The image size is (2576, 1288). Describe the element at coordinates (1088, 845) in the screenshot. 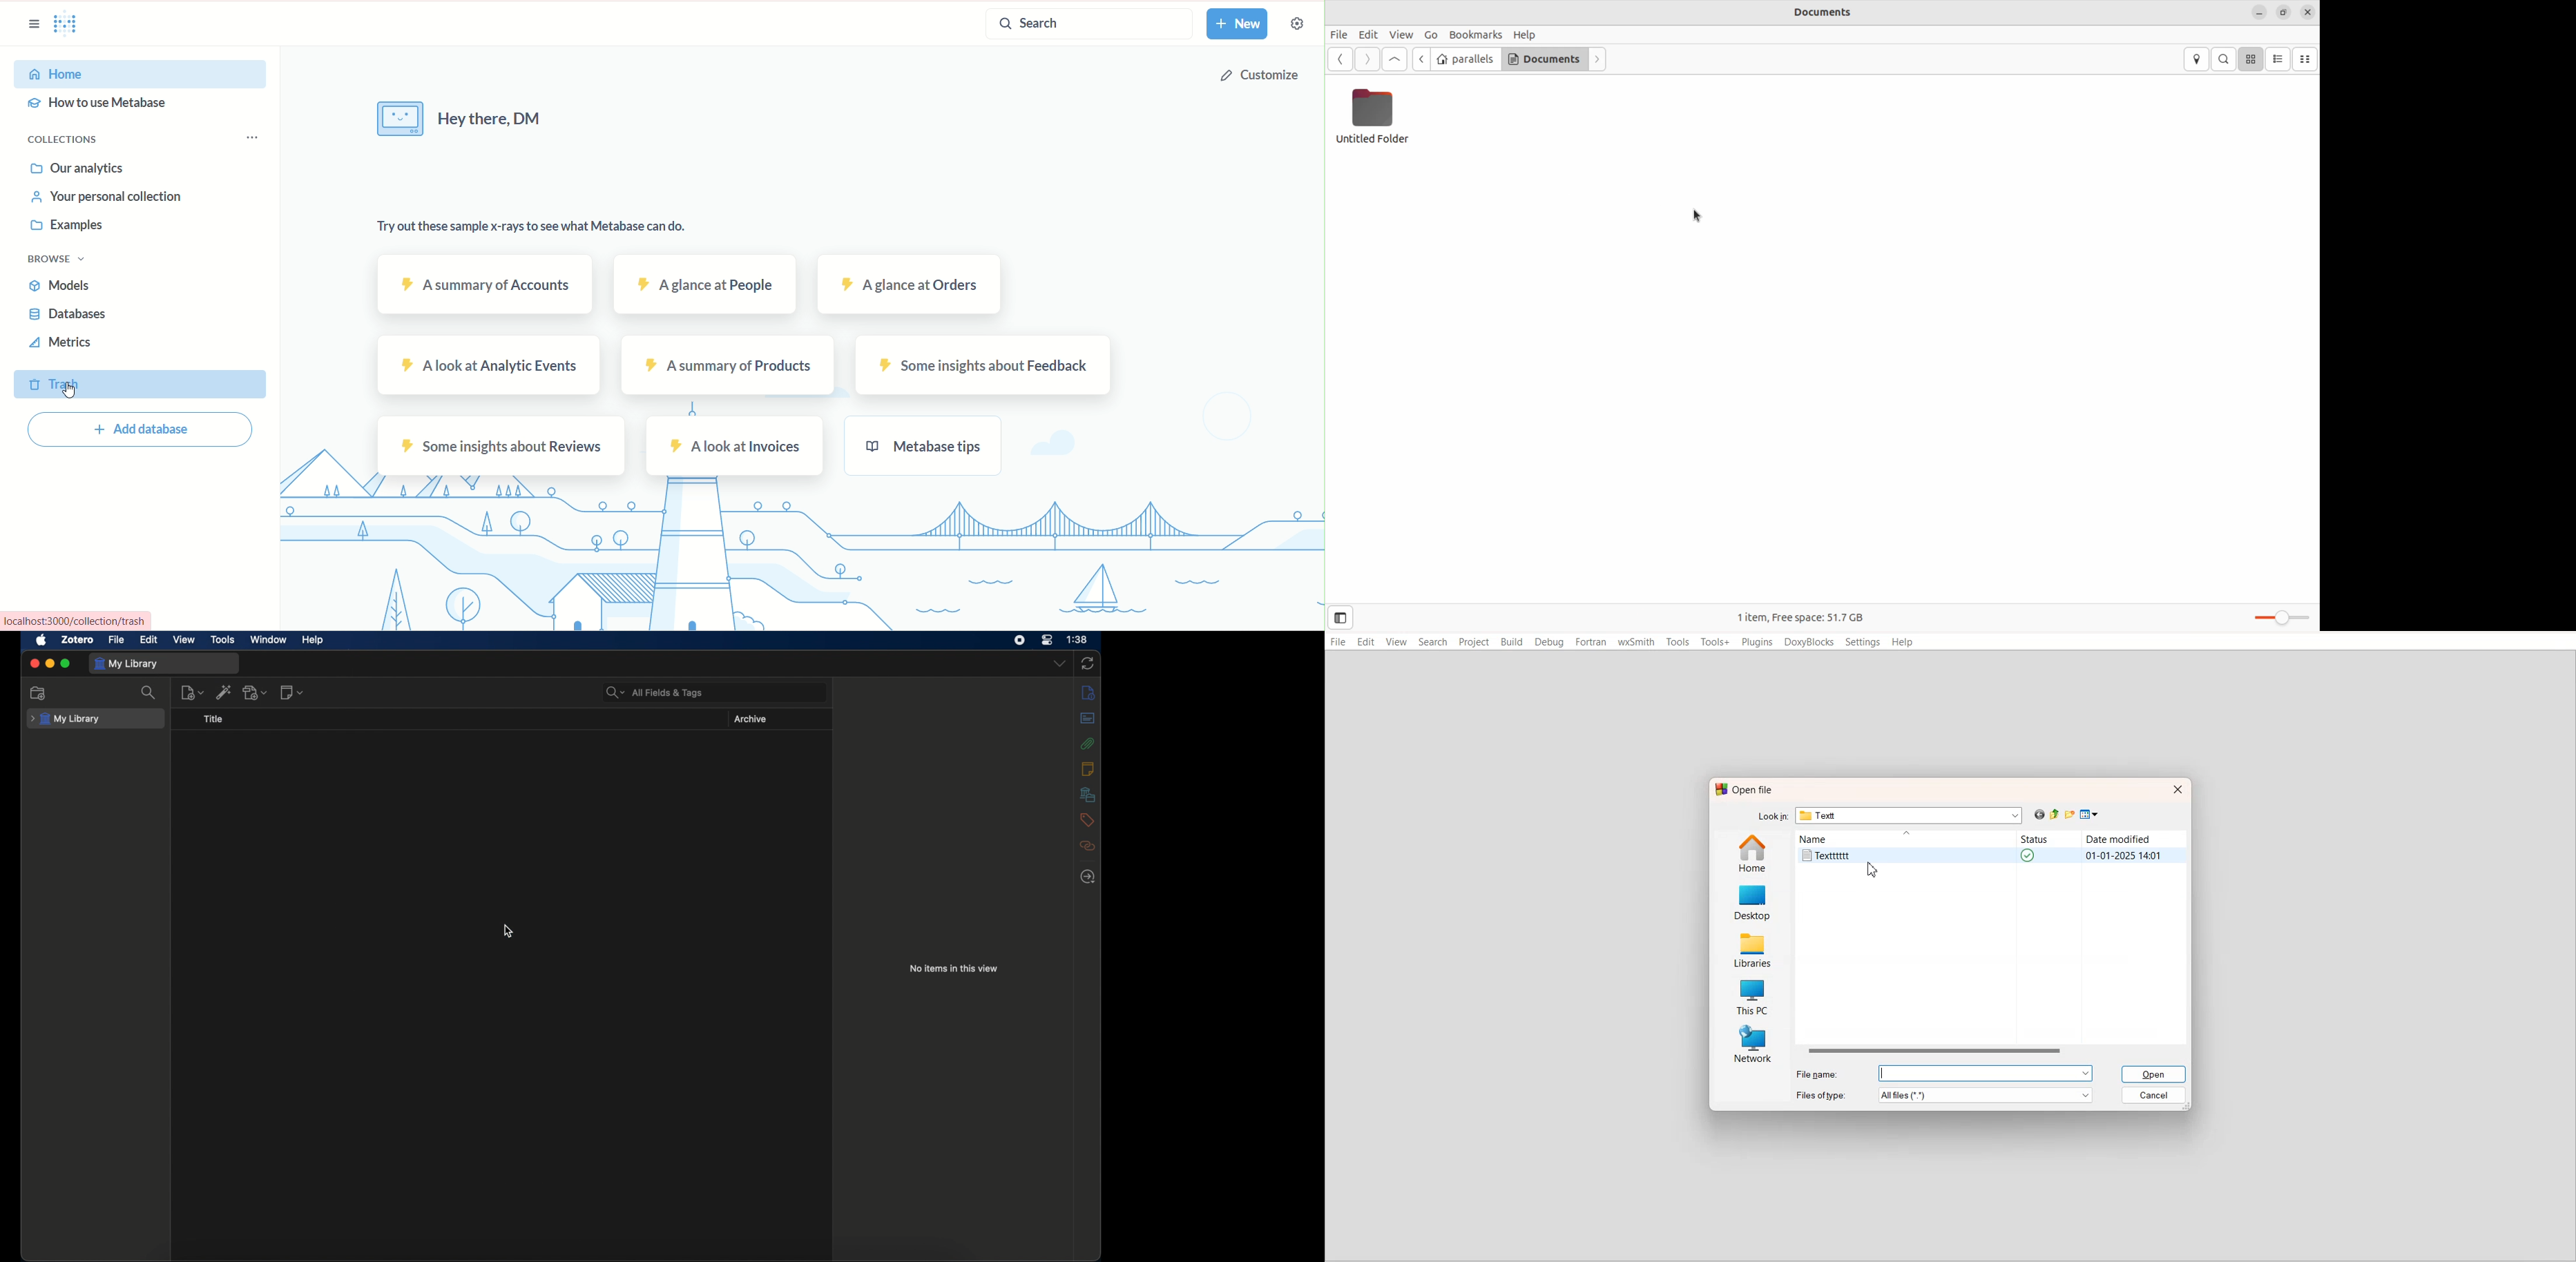

I see `related` at that location.